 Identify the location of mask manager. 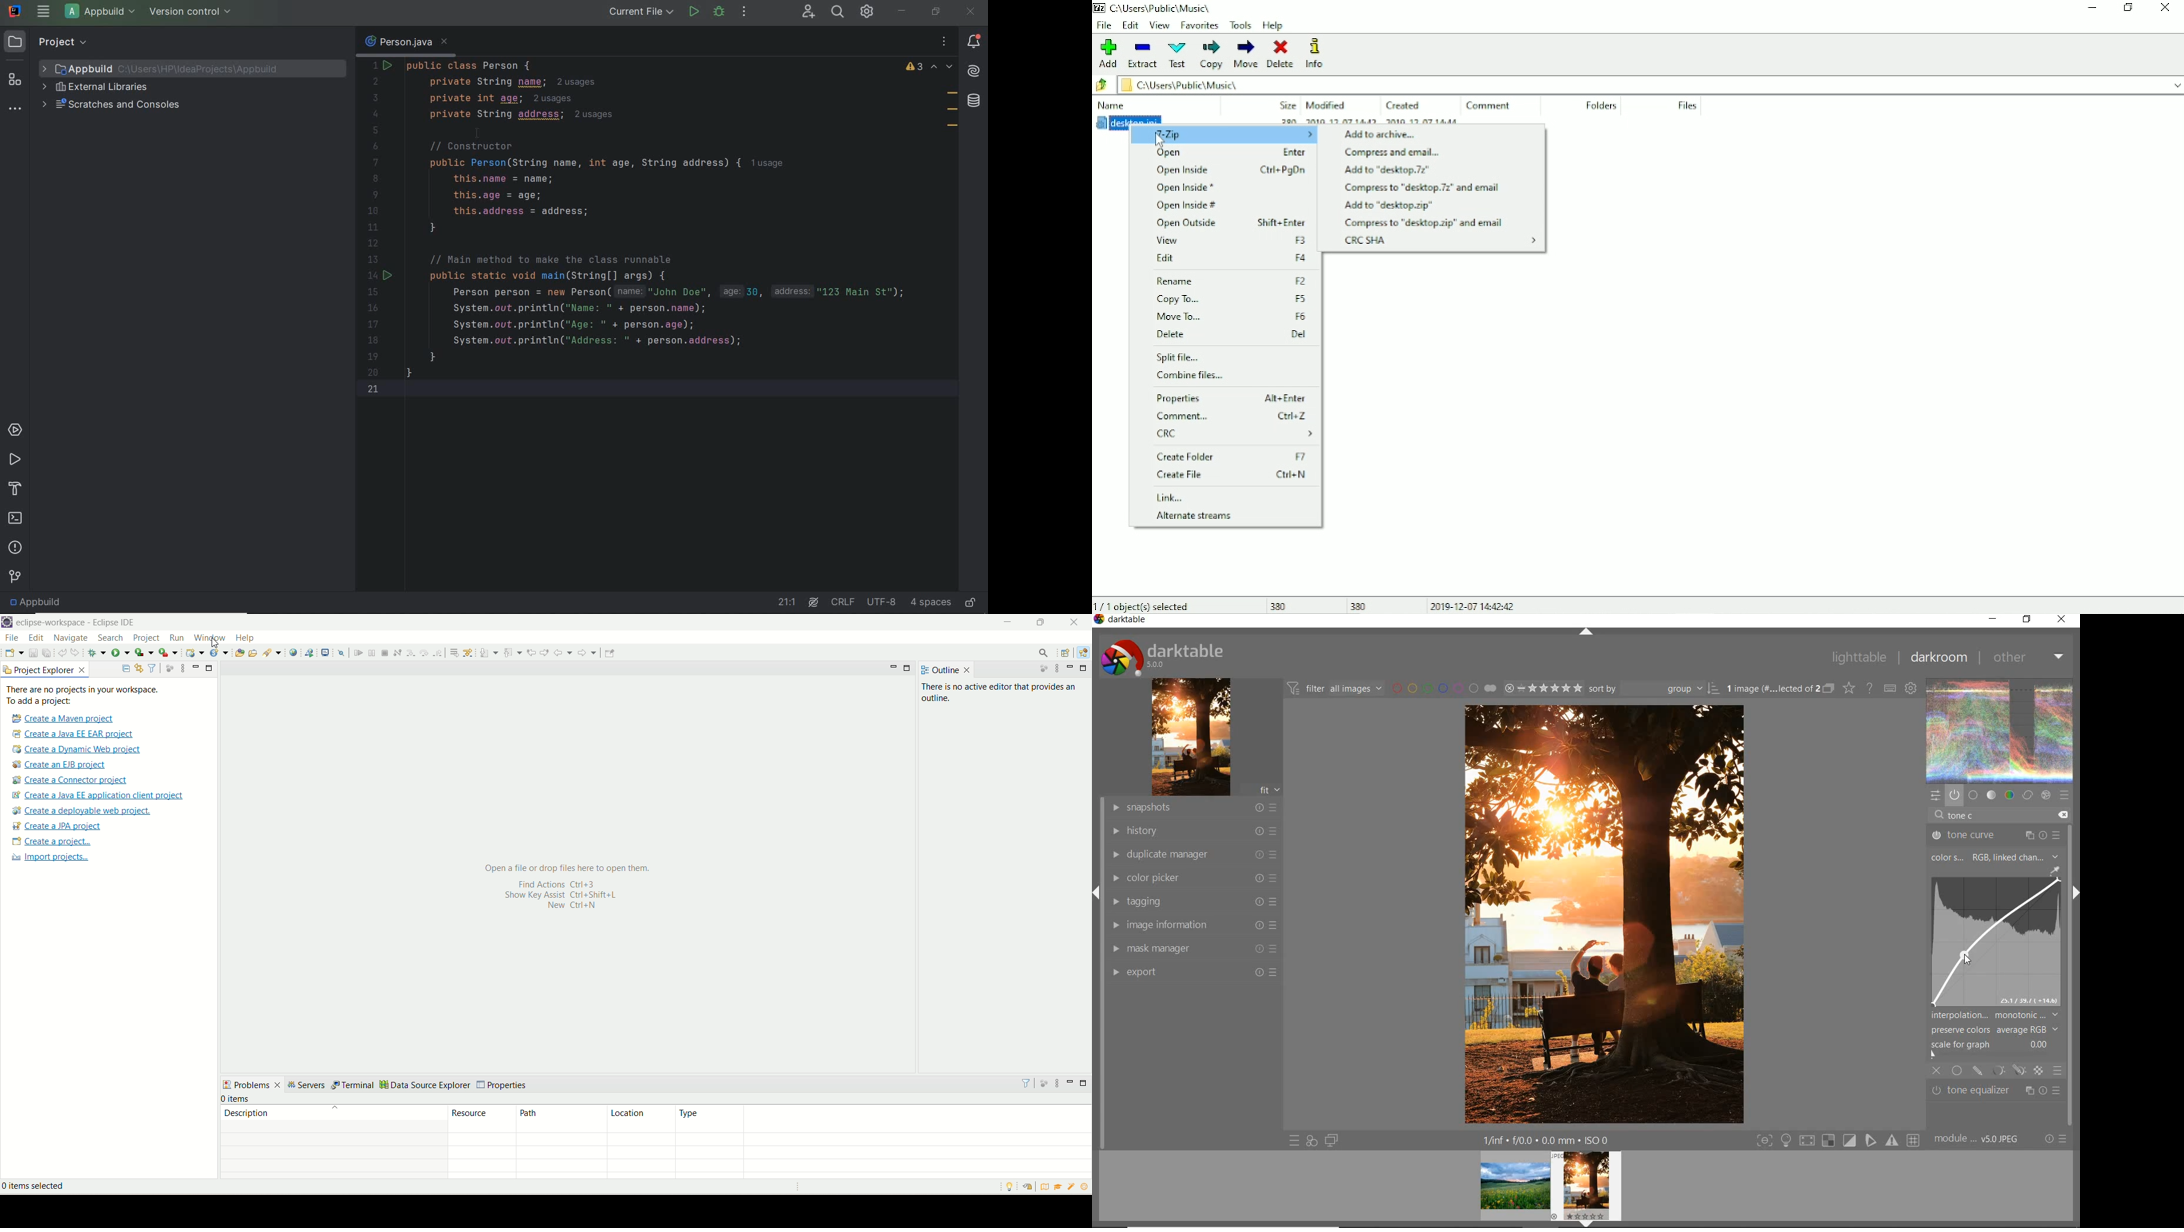
(1193, 950).